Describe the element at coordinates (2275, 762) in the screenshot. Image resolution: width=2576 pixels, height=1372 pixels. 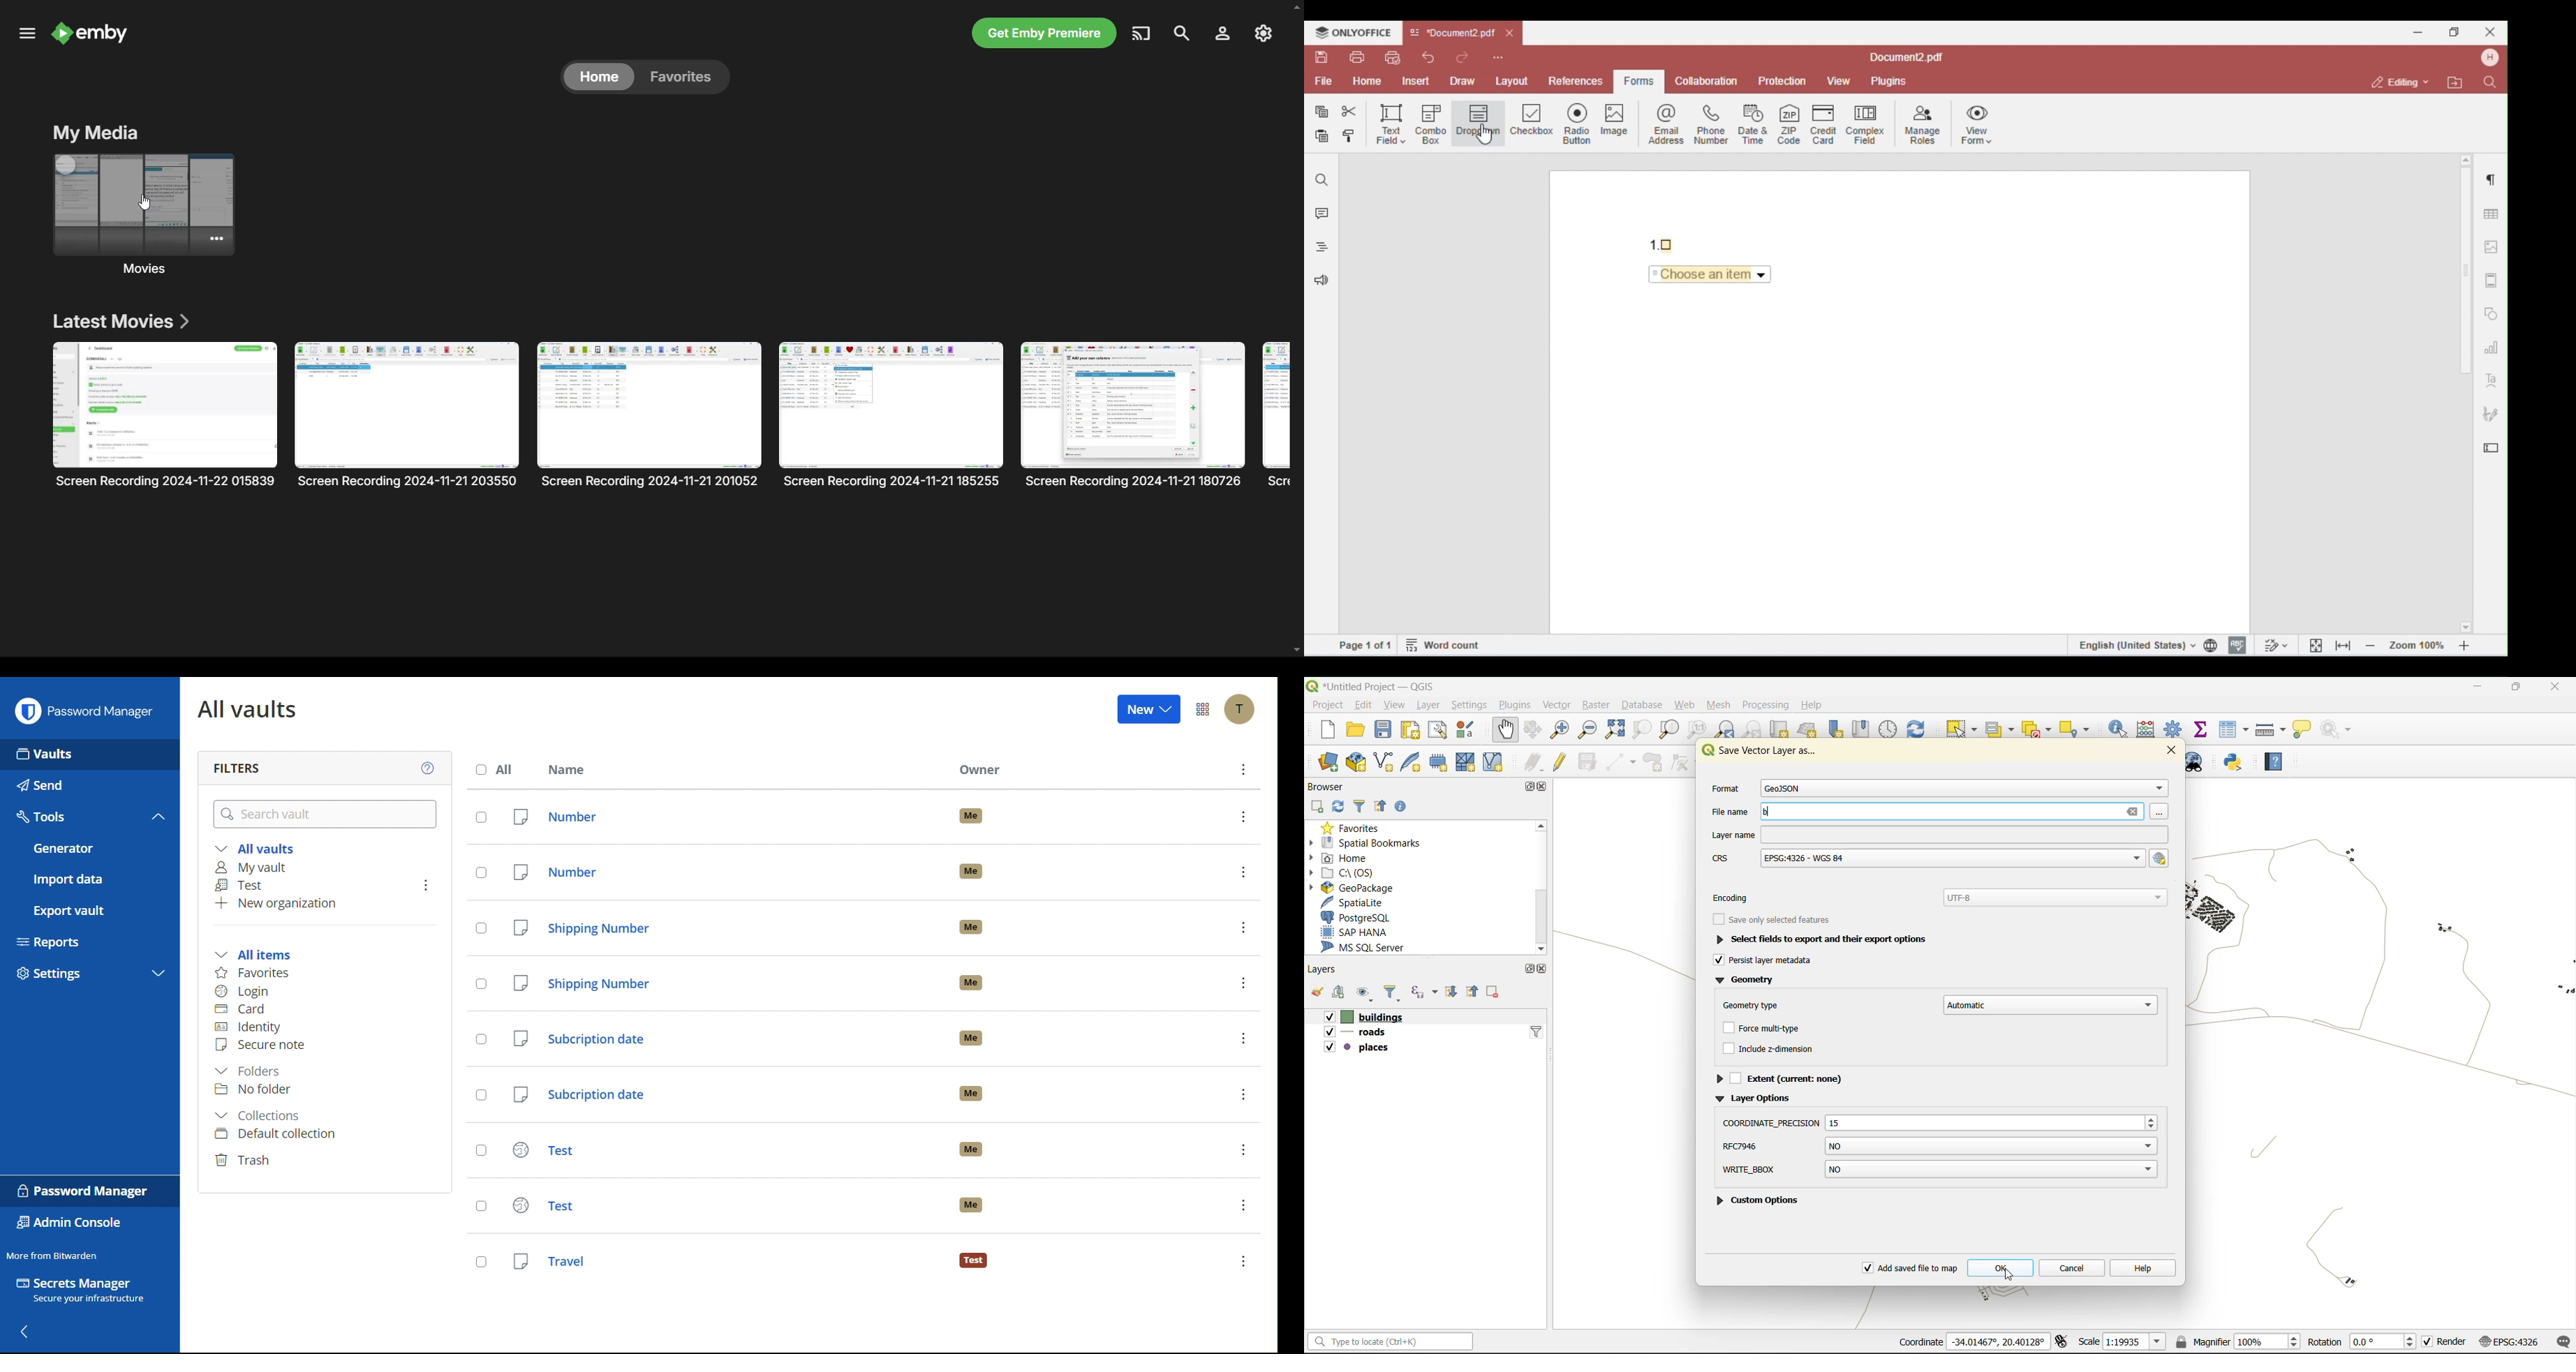
I see `help` at that location.